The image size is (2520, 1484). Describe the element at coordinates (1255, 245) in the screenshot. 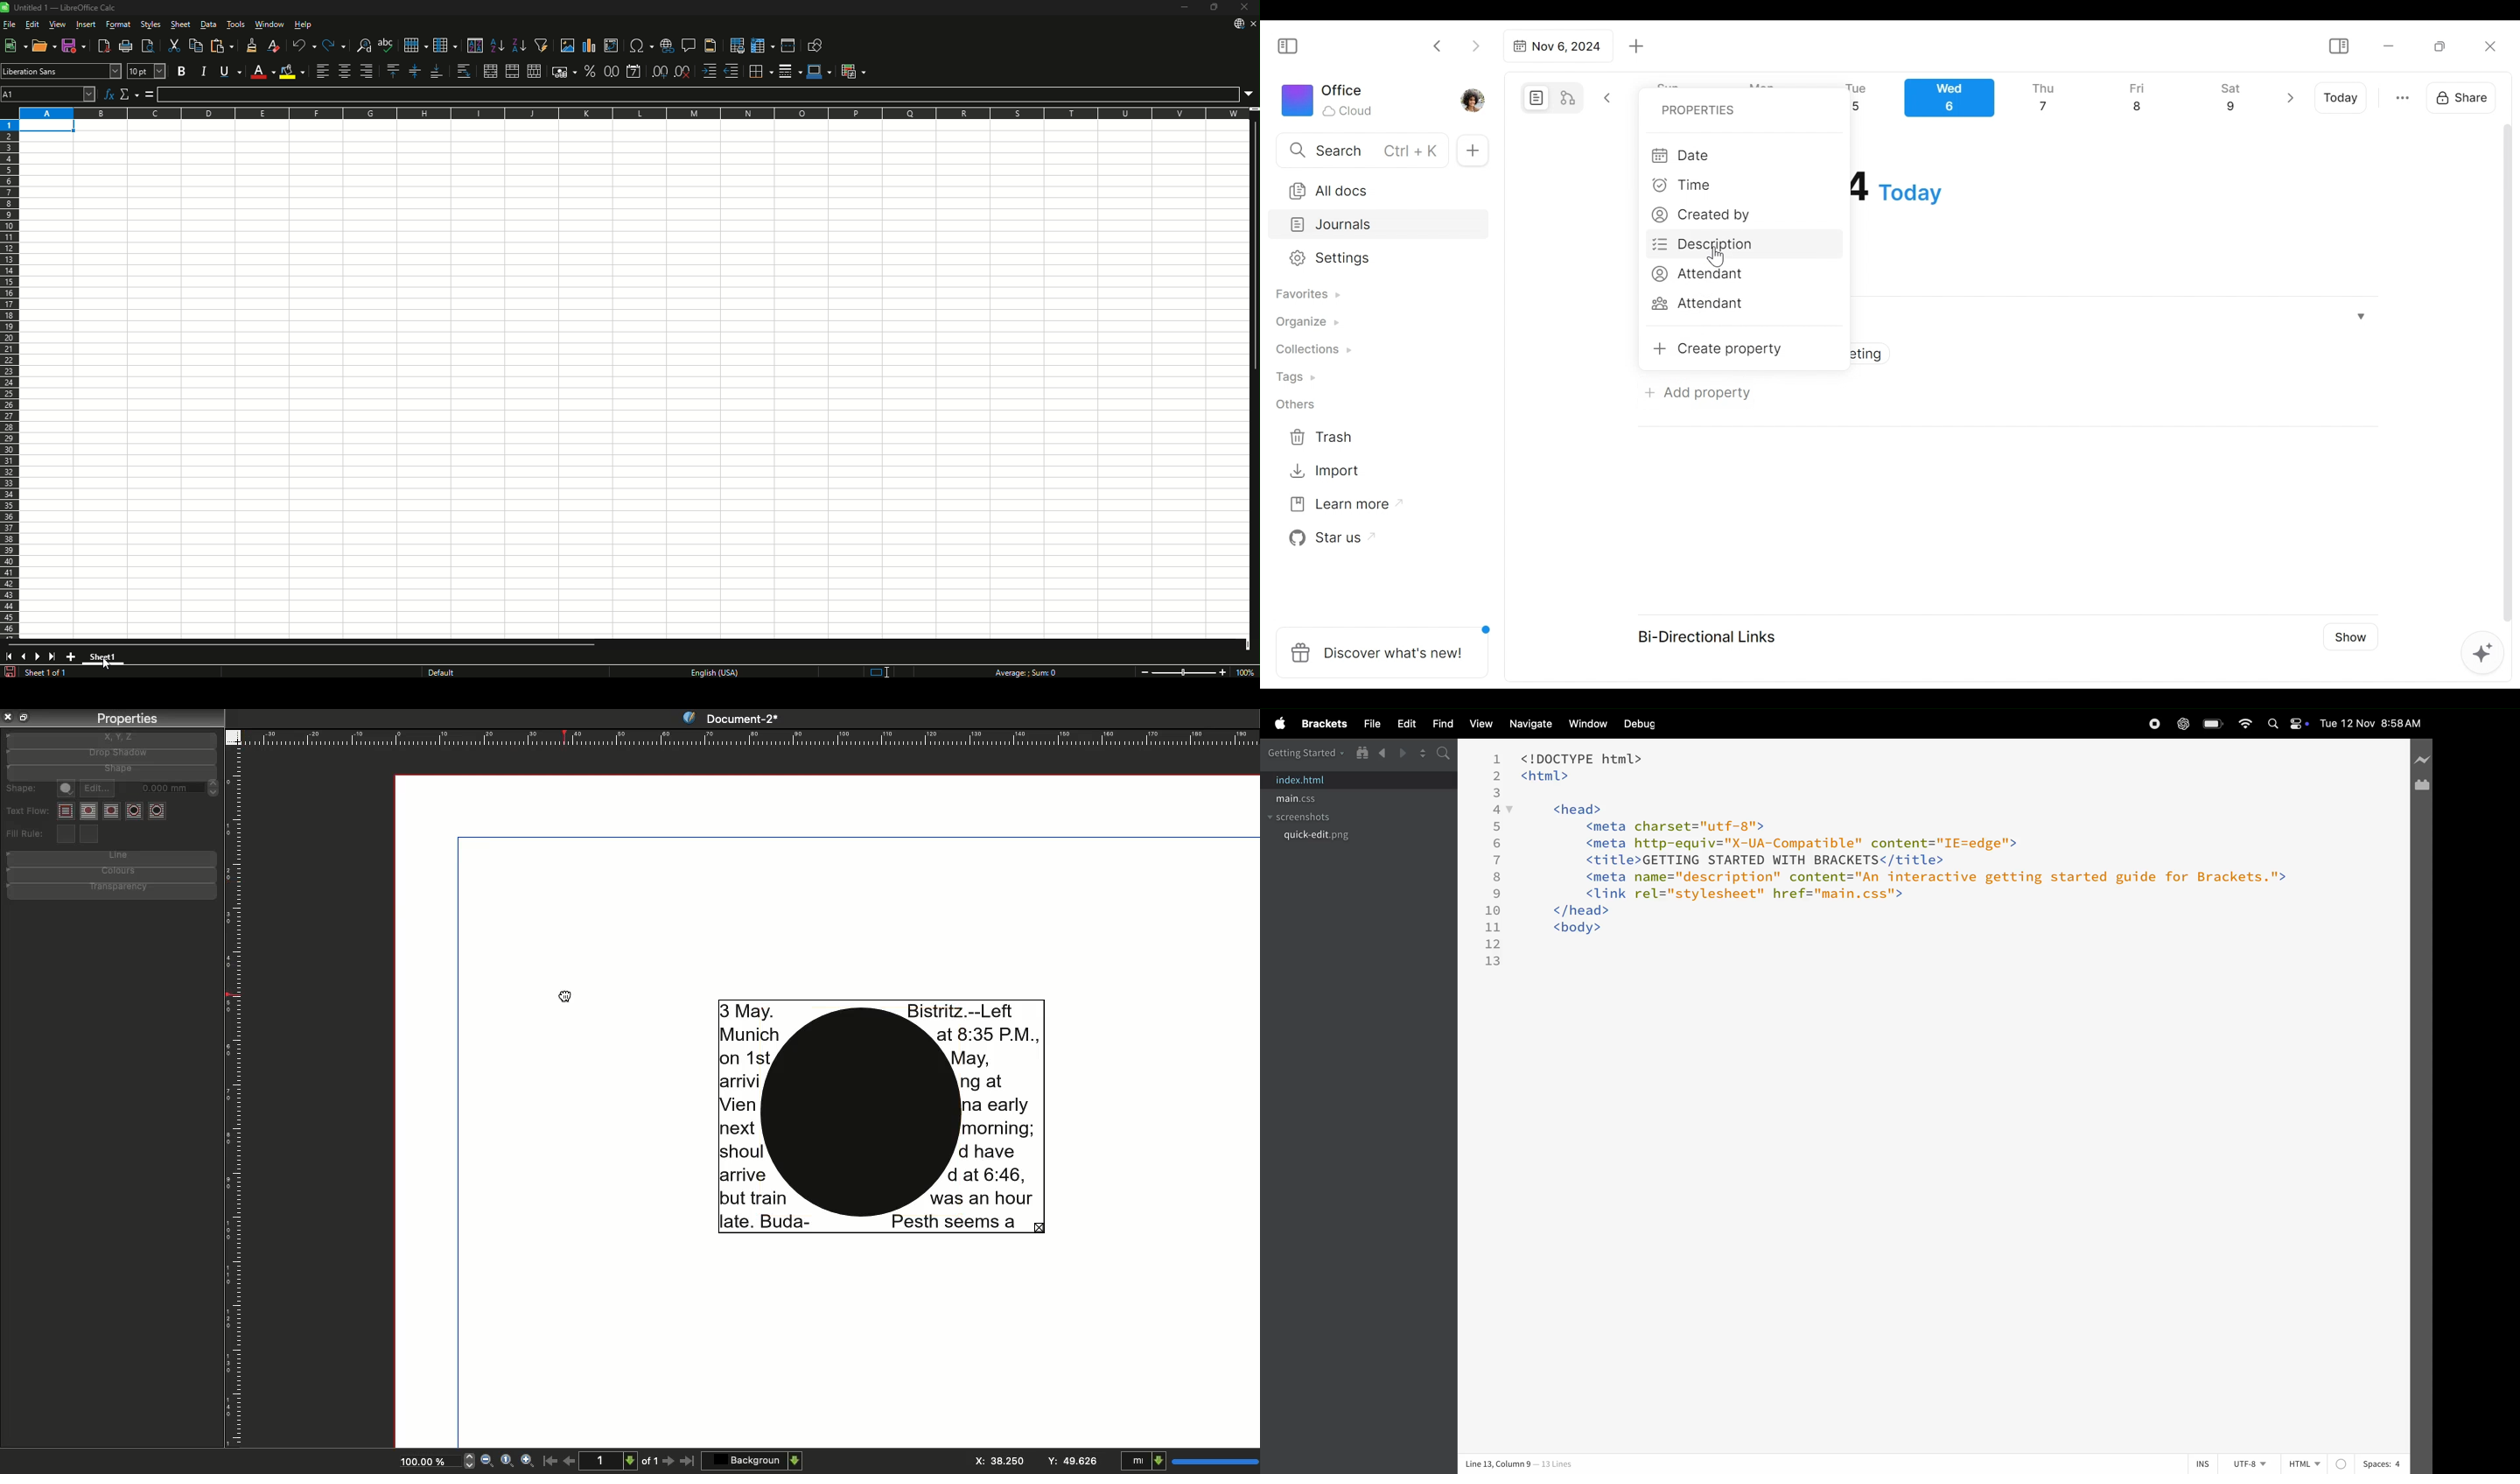

I see `Vertical slide bar` at that location.